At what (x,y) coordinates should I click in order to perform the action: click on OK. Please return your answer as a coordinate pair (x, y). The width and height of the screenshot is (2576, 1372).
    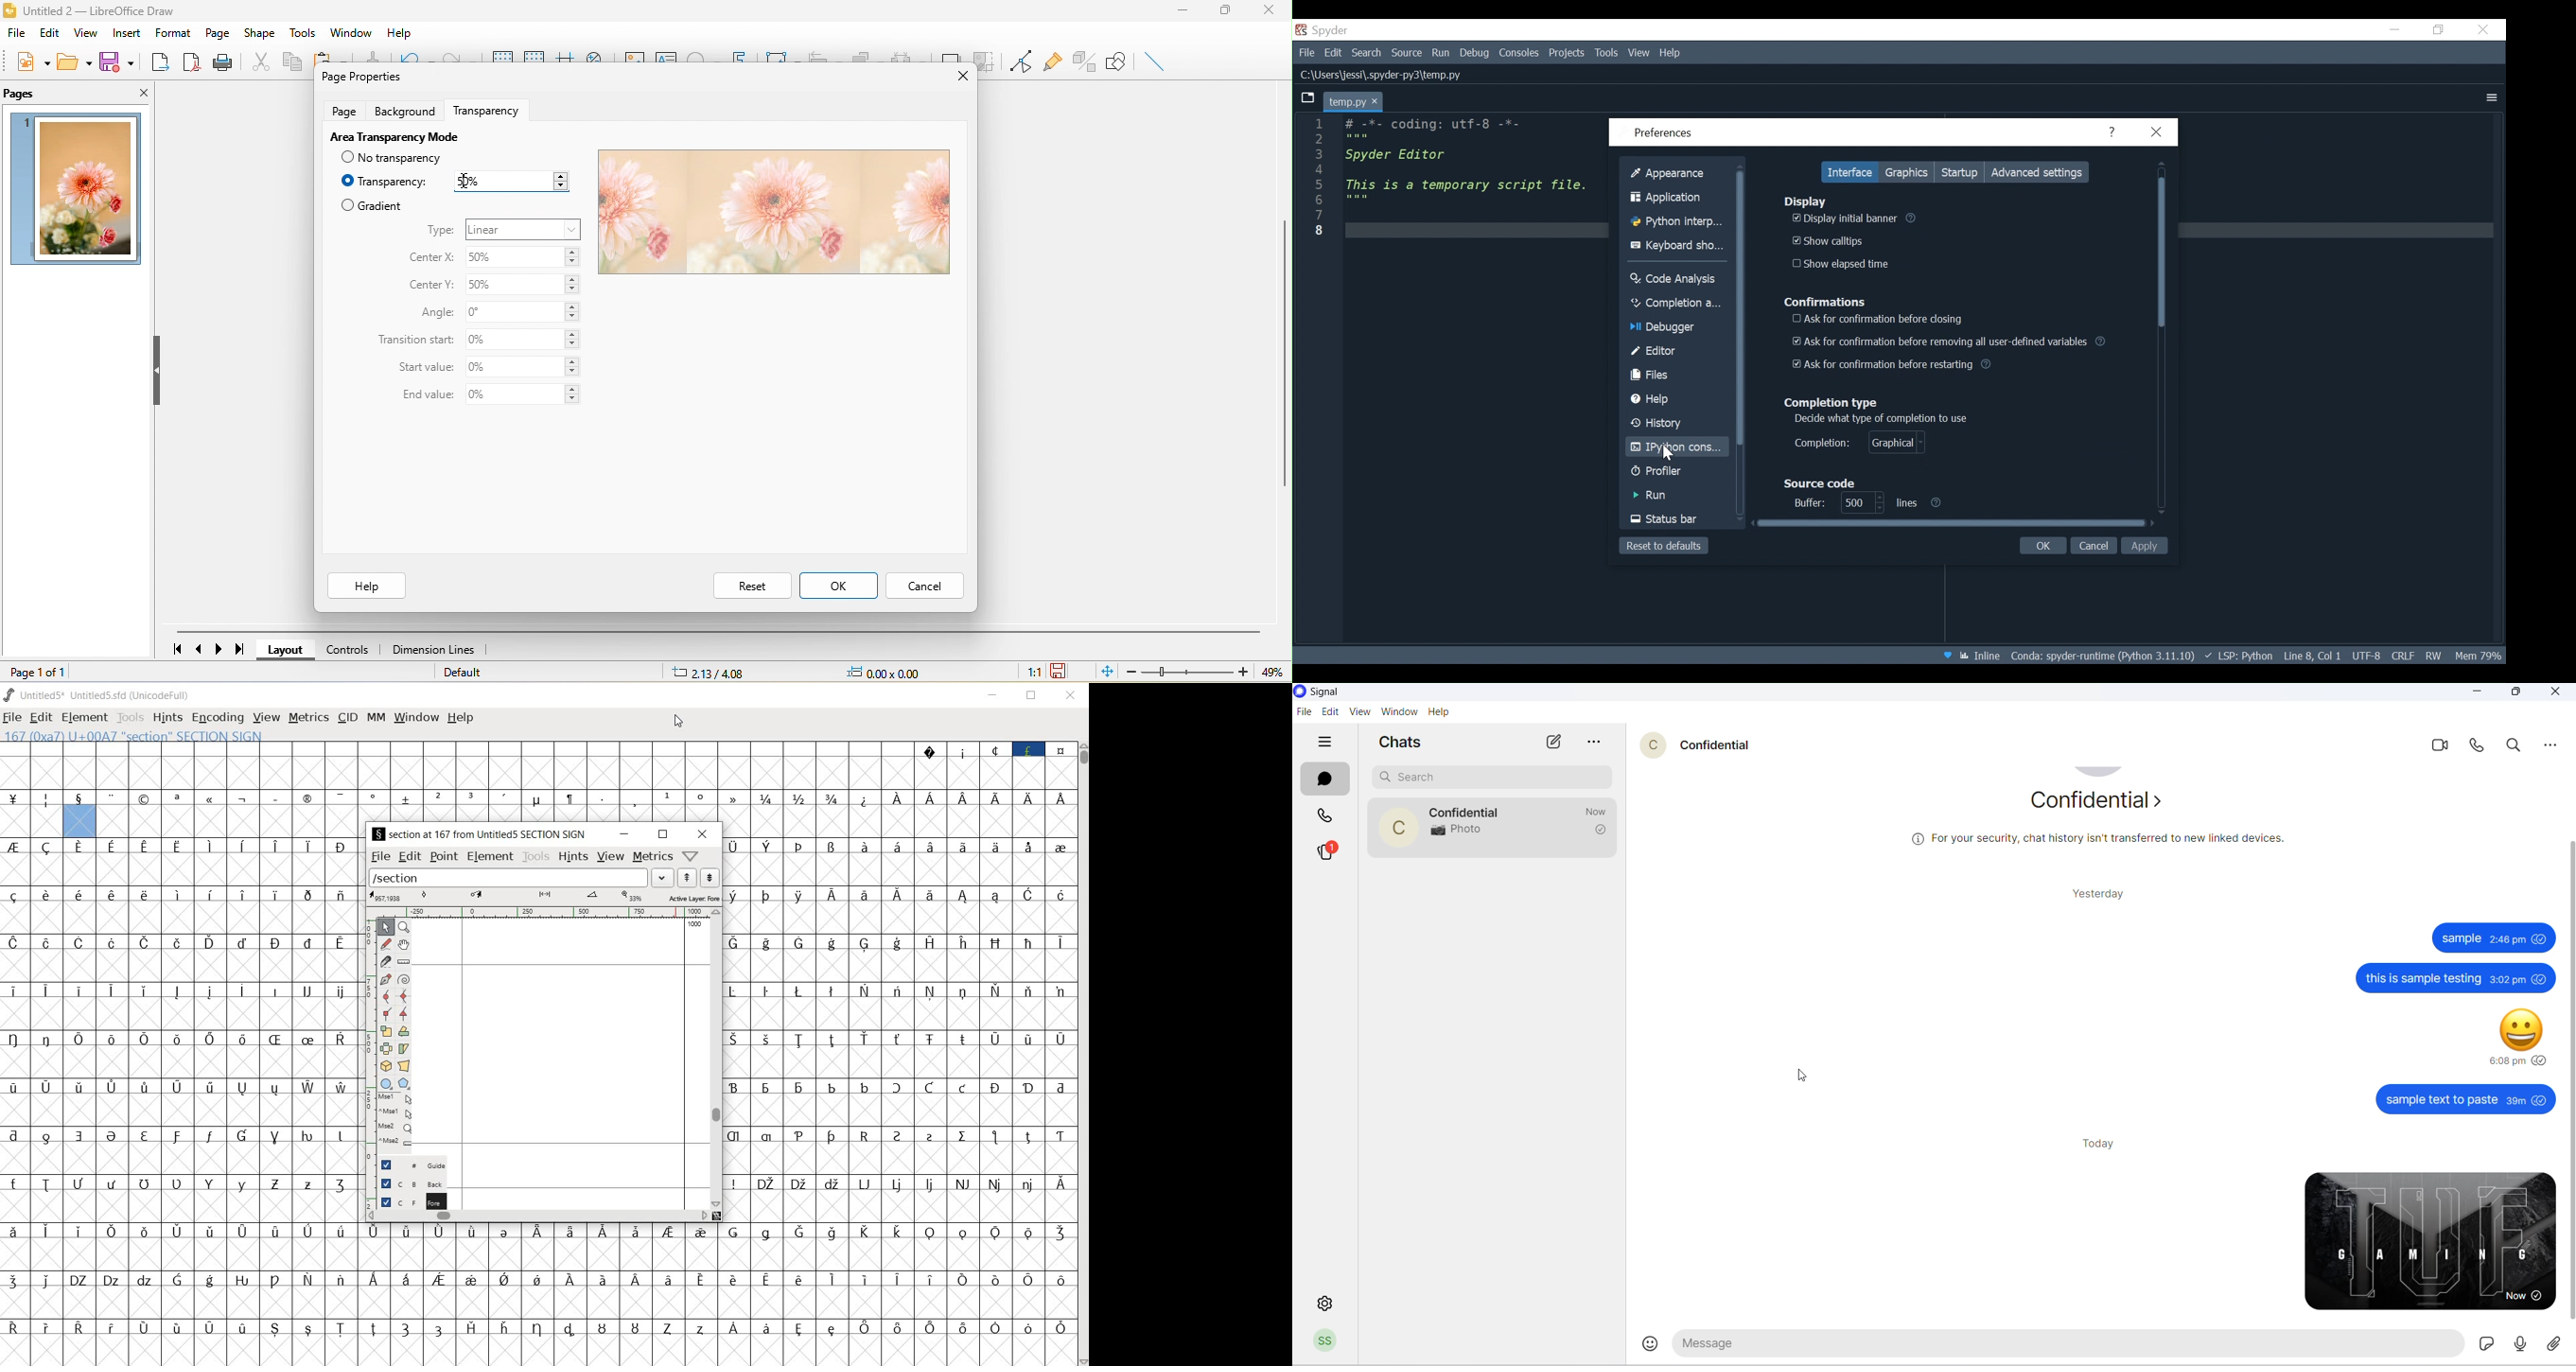
    Looking at the image, I should click on (2044, 548).